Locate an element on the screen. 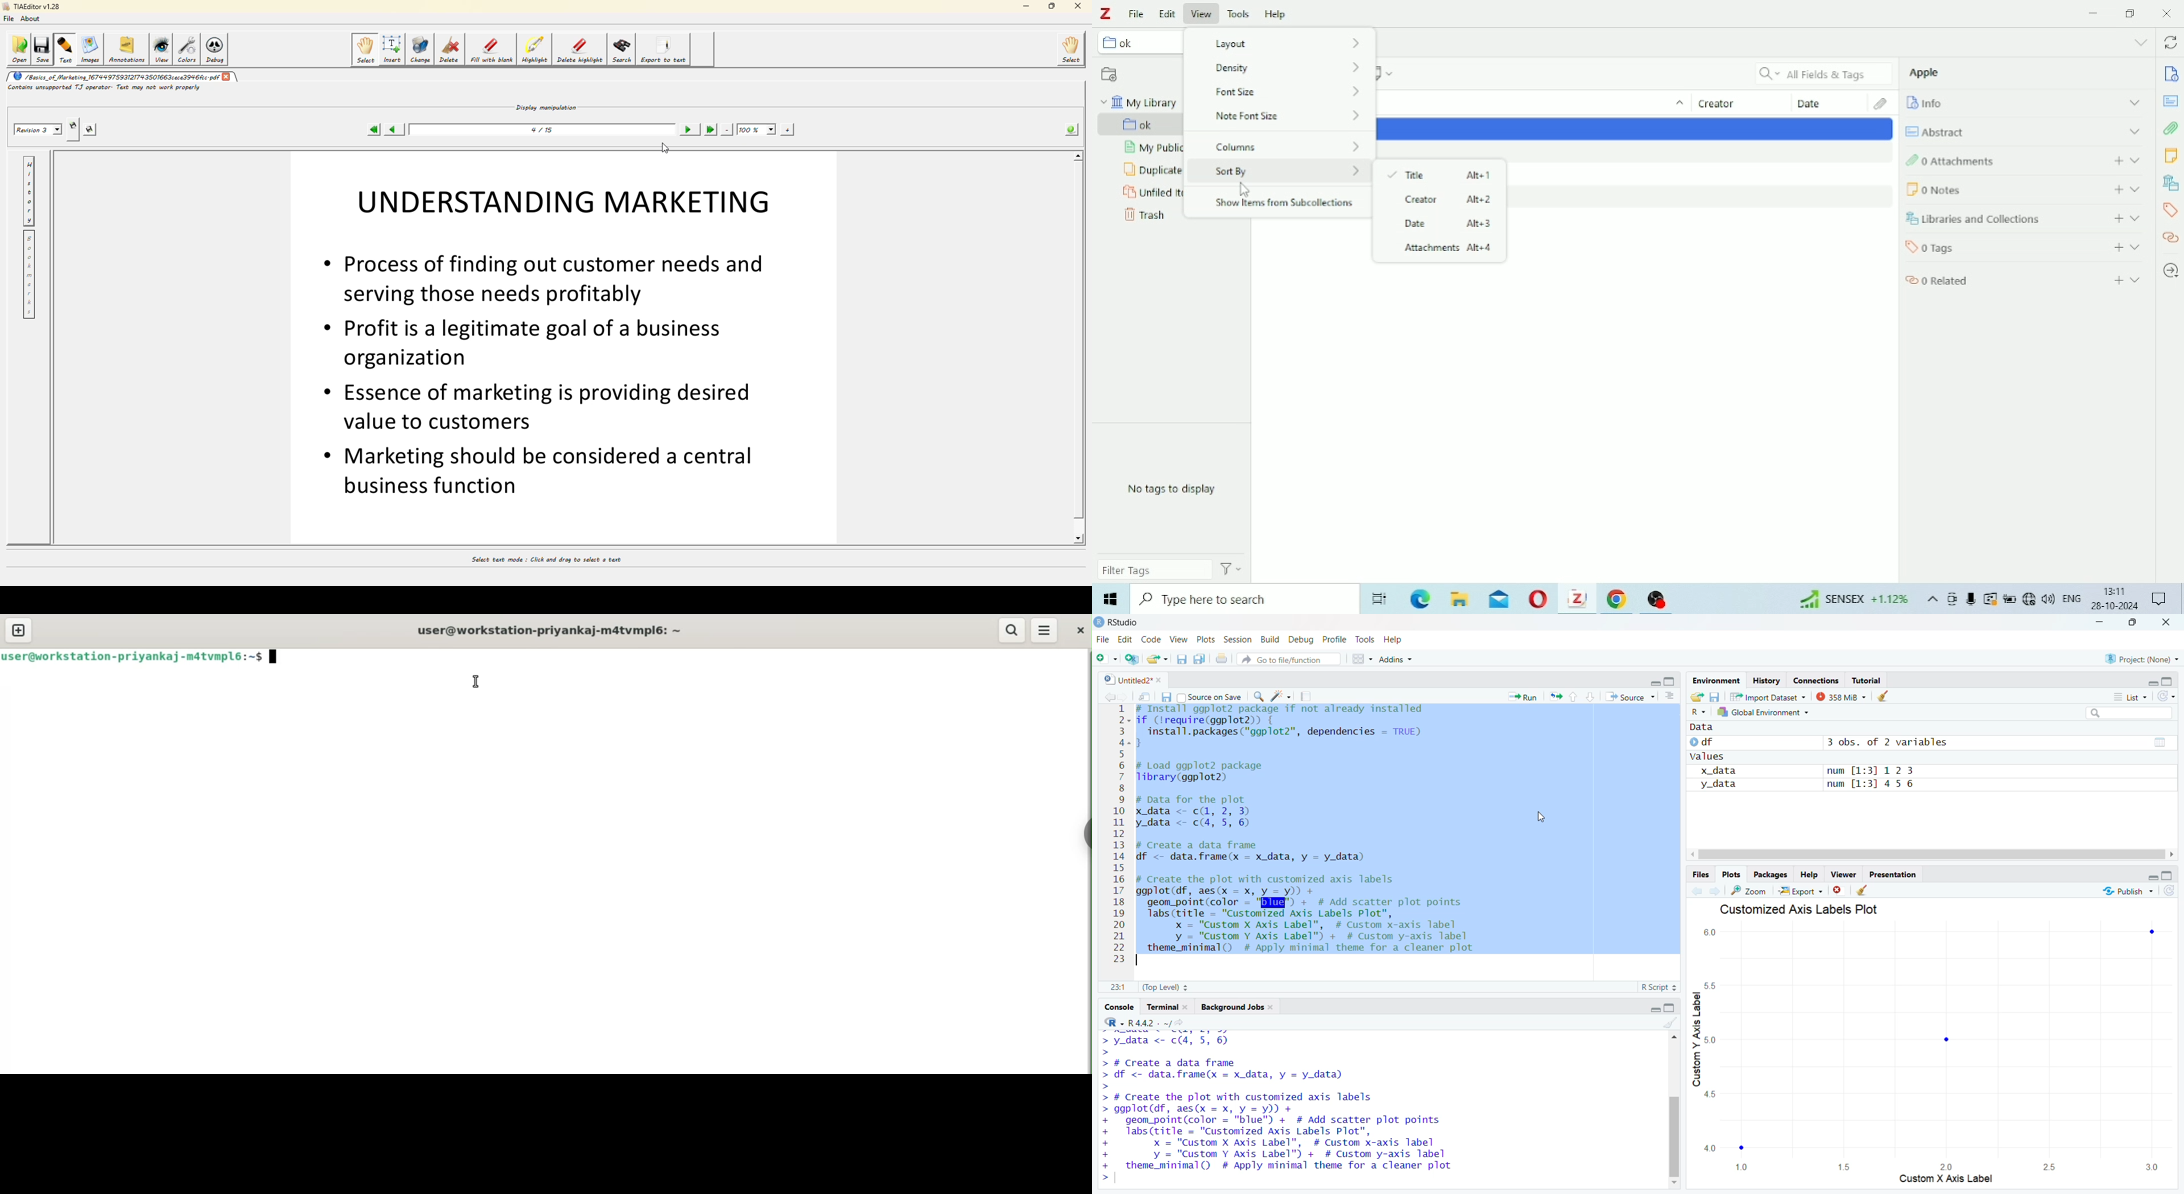 This screenshot has width=2184, height=1204. Creator Alt + 2 is located at coordinates (1440, 200).